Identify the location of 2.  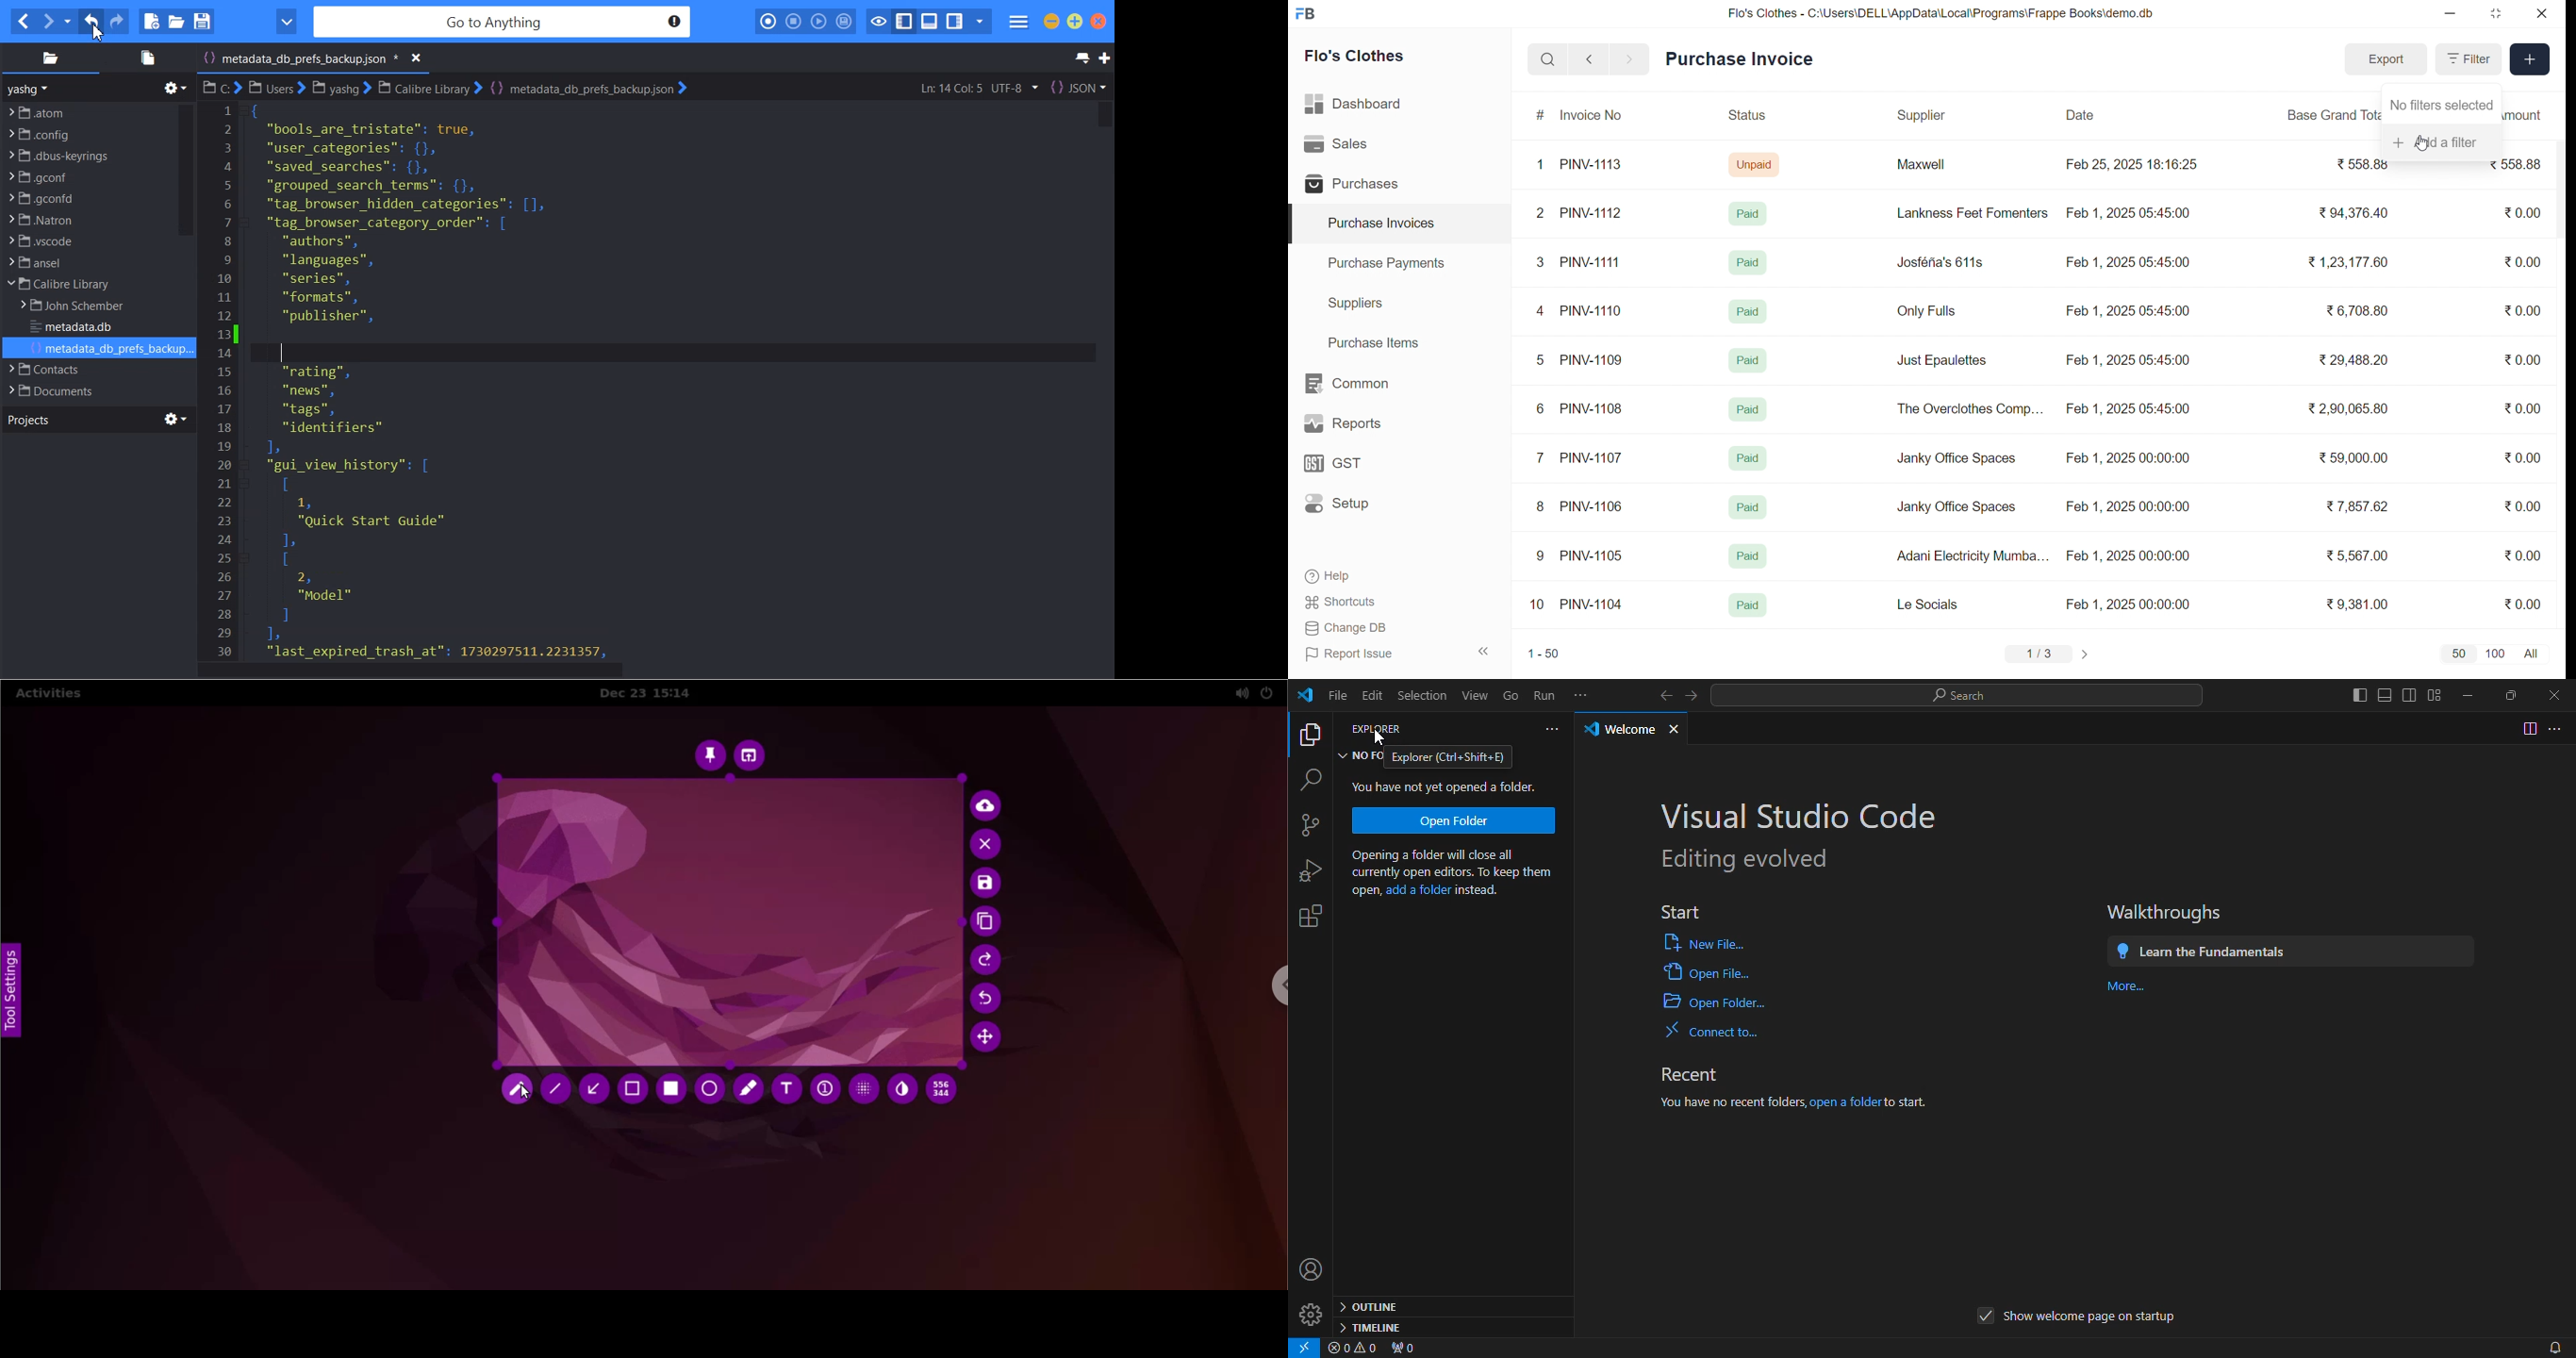
(1542, 215).